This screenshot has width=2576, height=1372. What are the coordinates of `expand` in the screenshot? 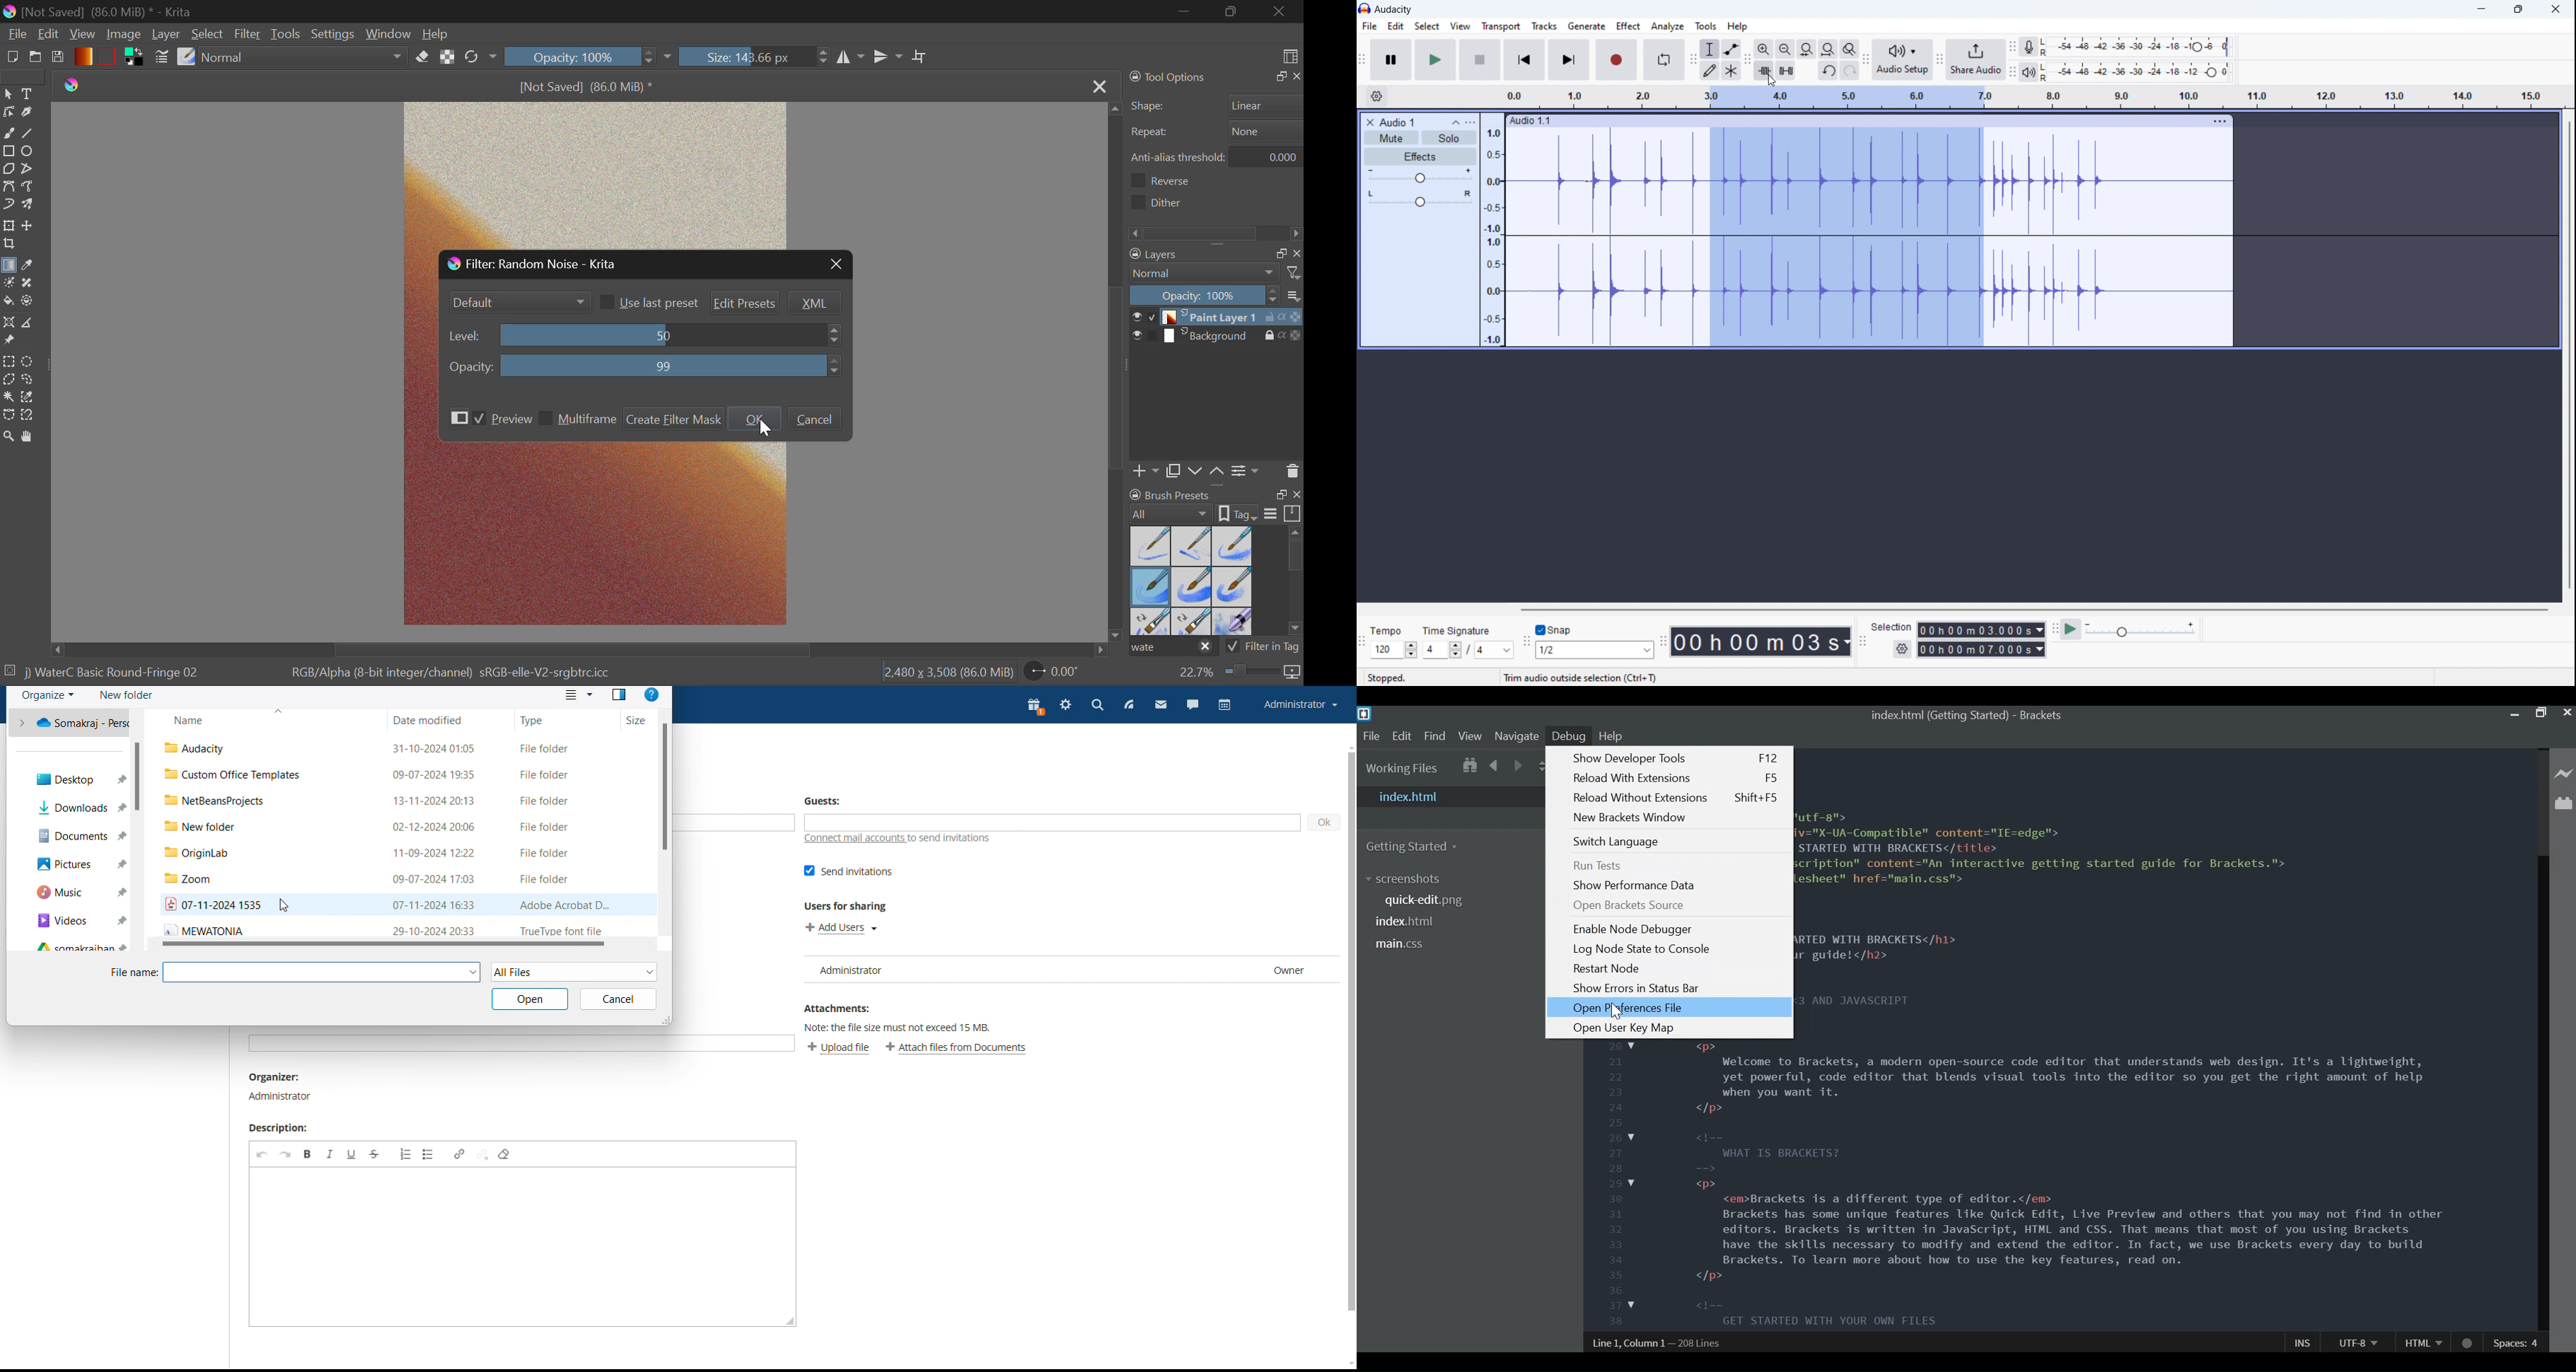 It's located at (1282, 494).